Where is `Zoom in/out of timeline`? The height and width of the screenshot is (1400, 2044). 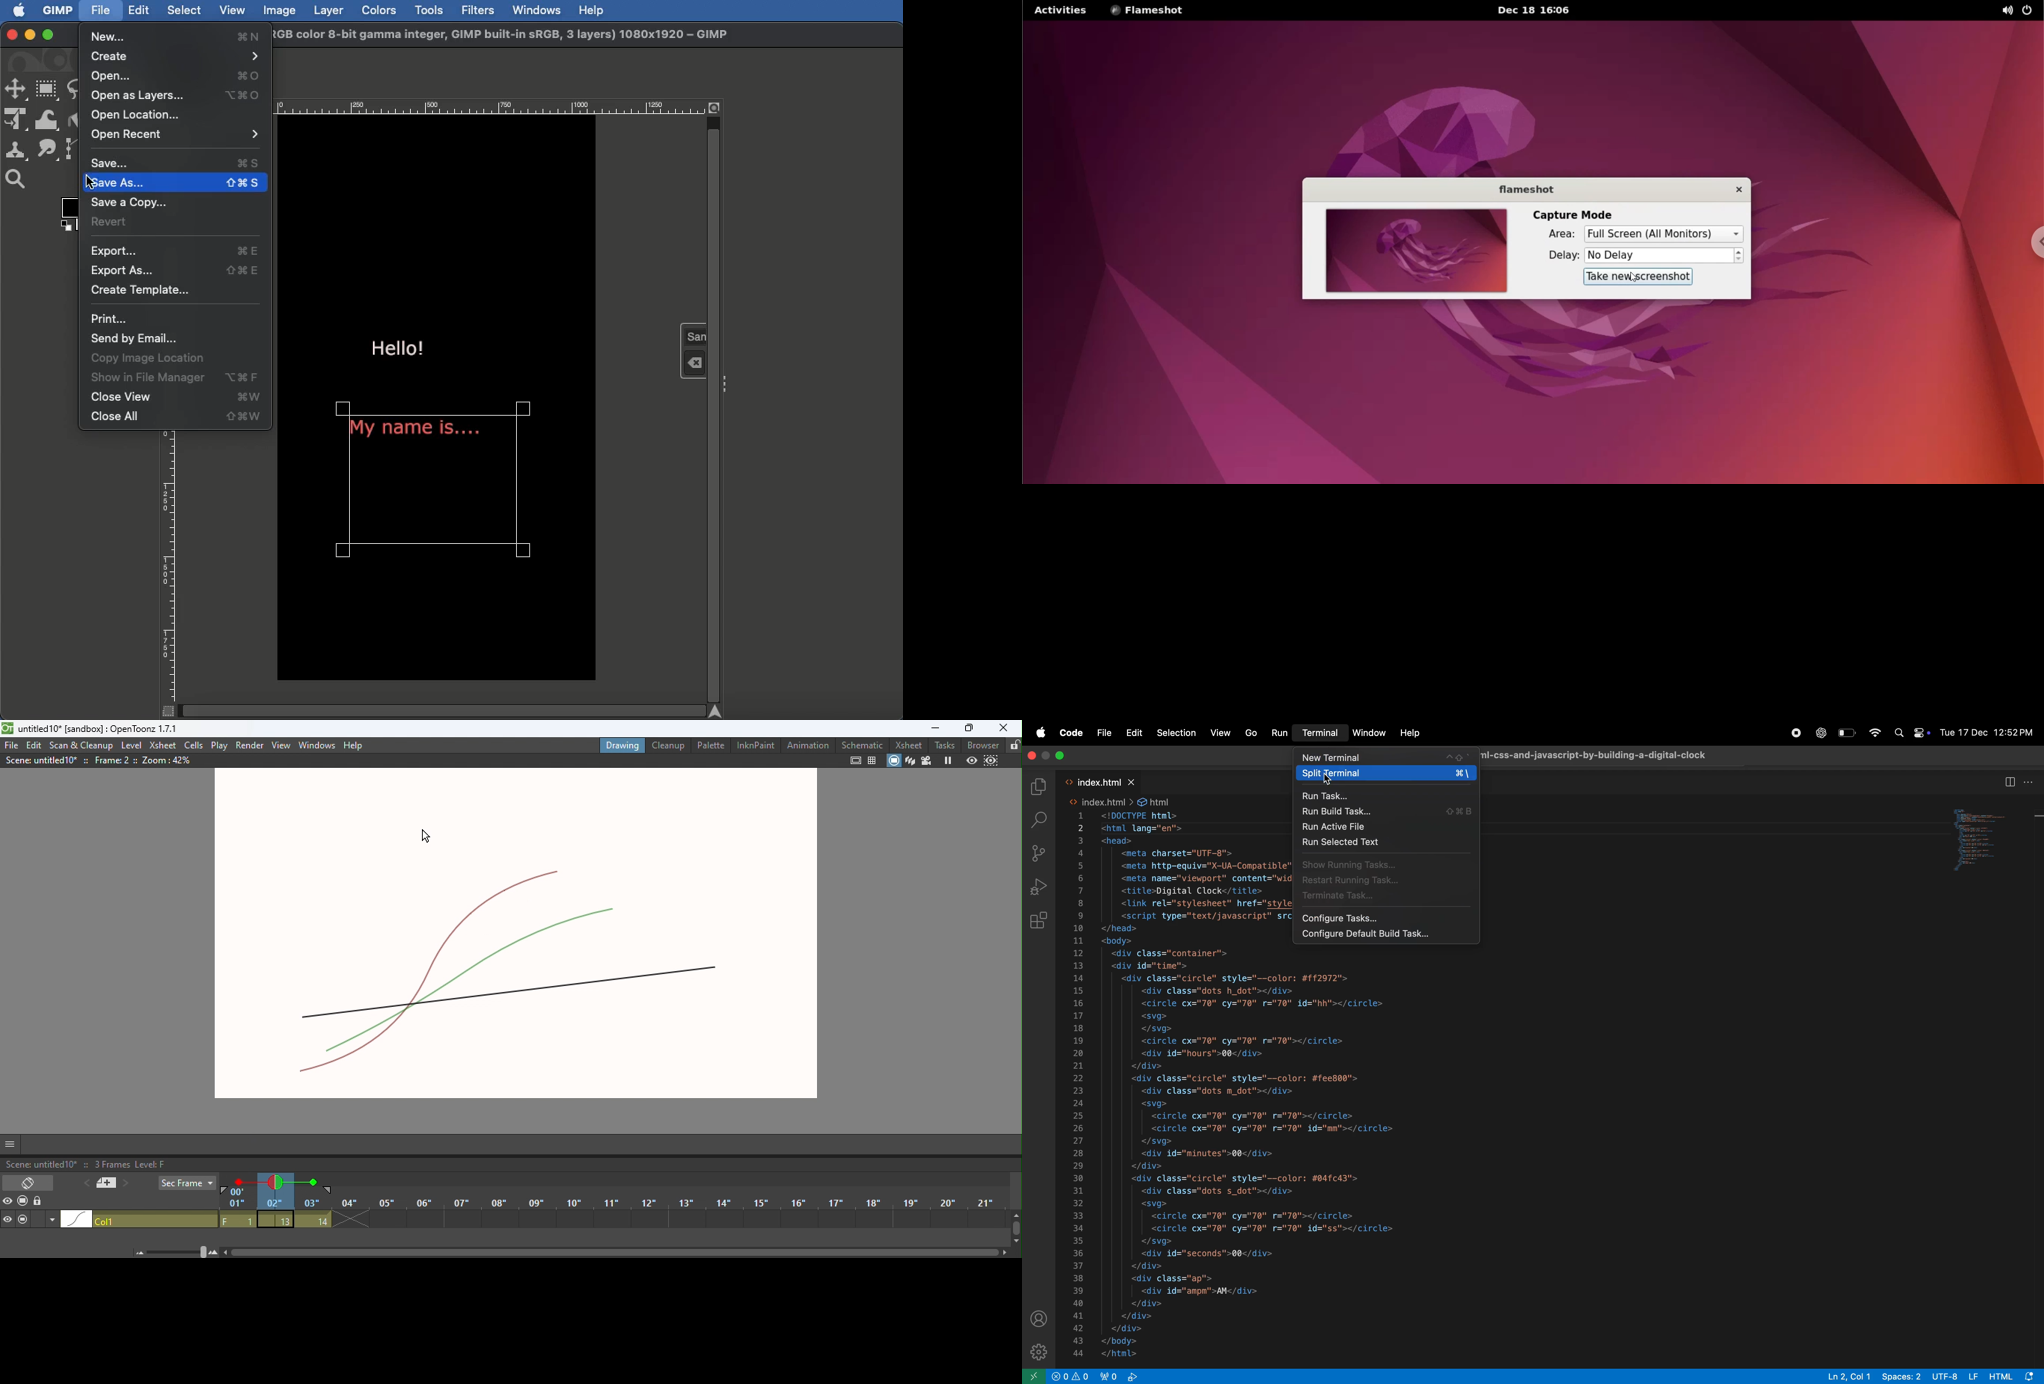 Zoom in/out of timeline is located at coordinates (178, 1252).